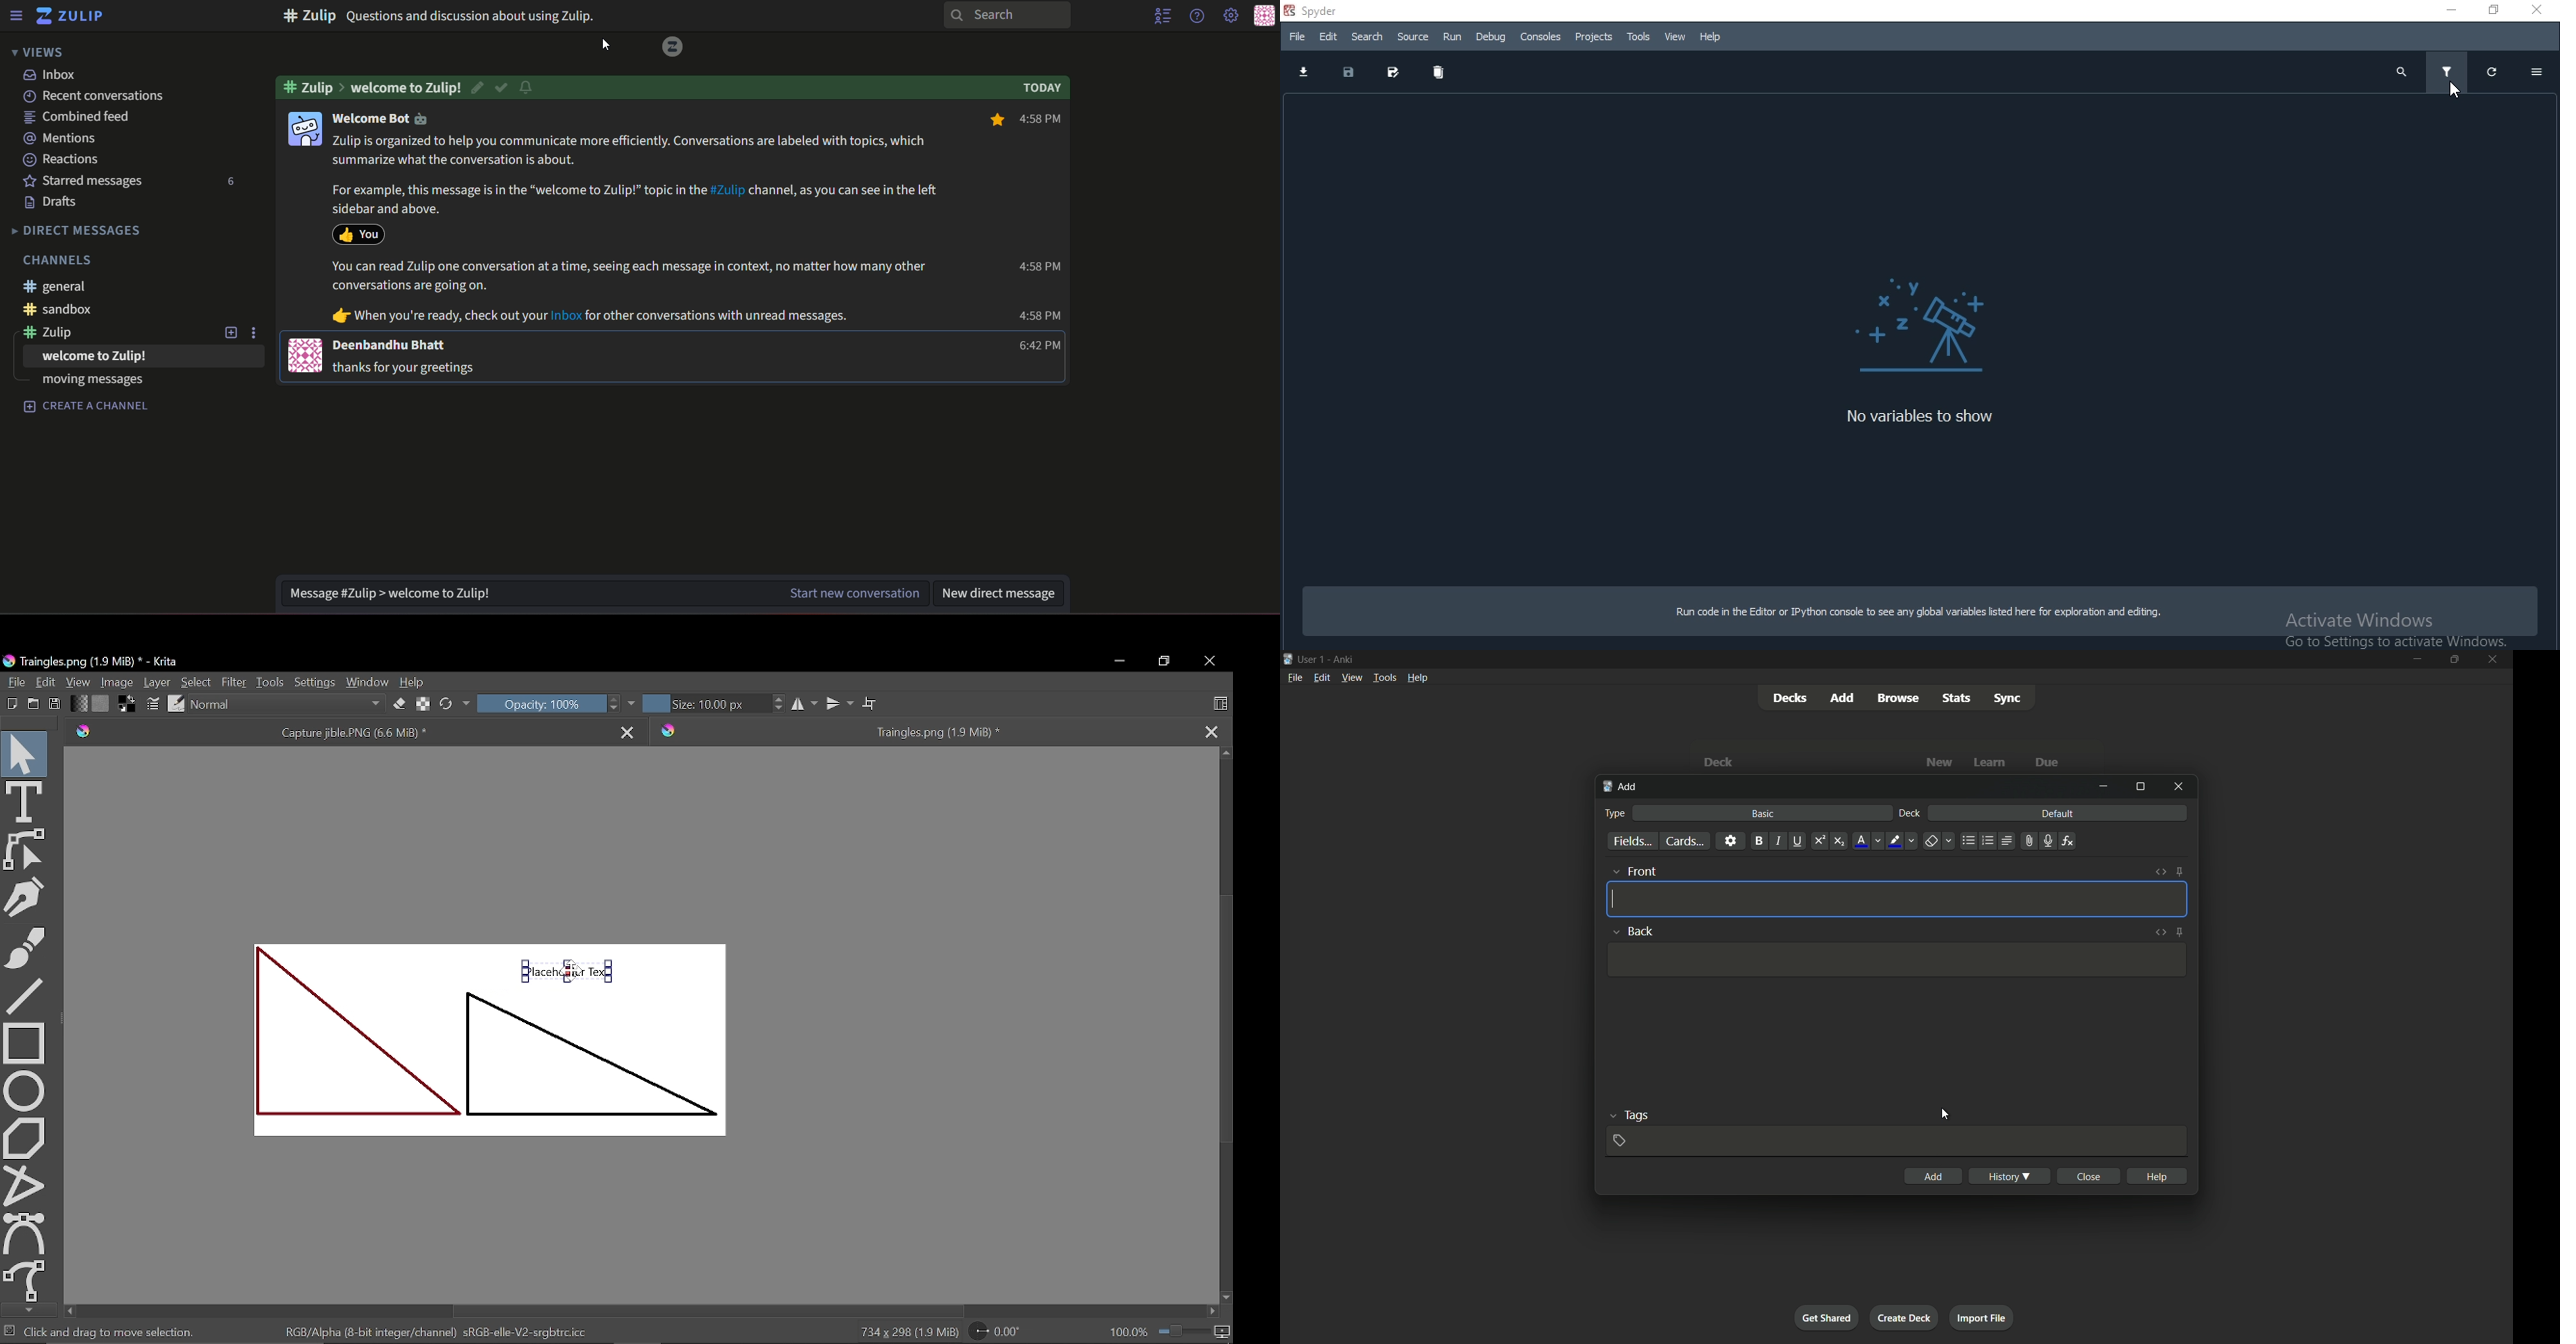  Describe the element at coordinates (2457, 660) in the screenshot. I see `maximize` at that location.